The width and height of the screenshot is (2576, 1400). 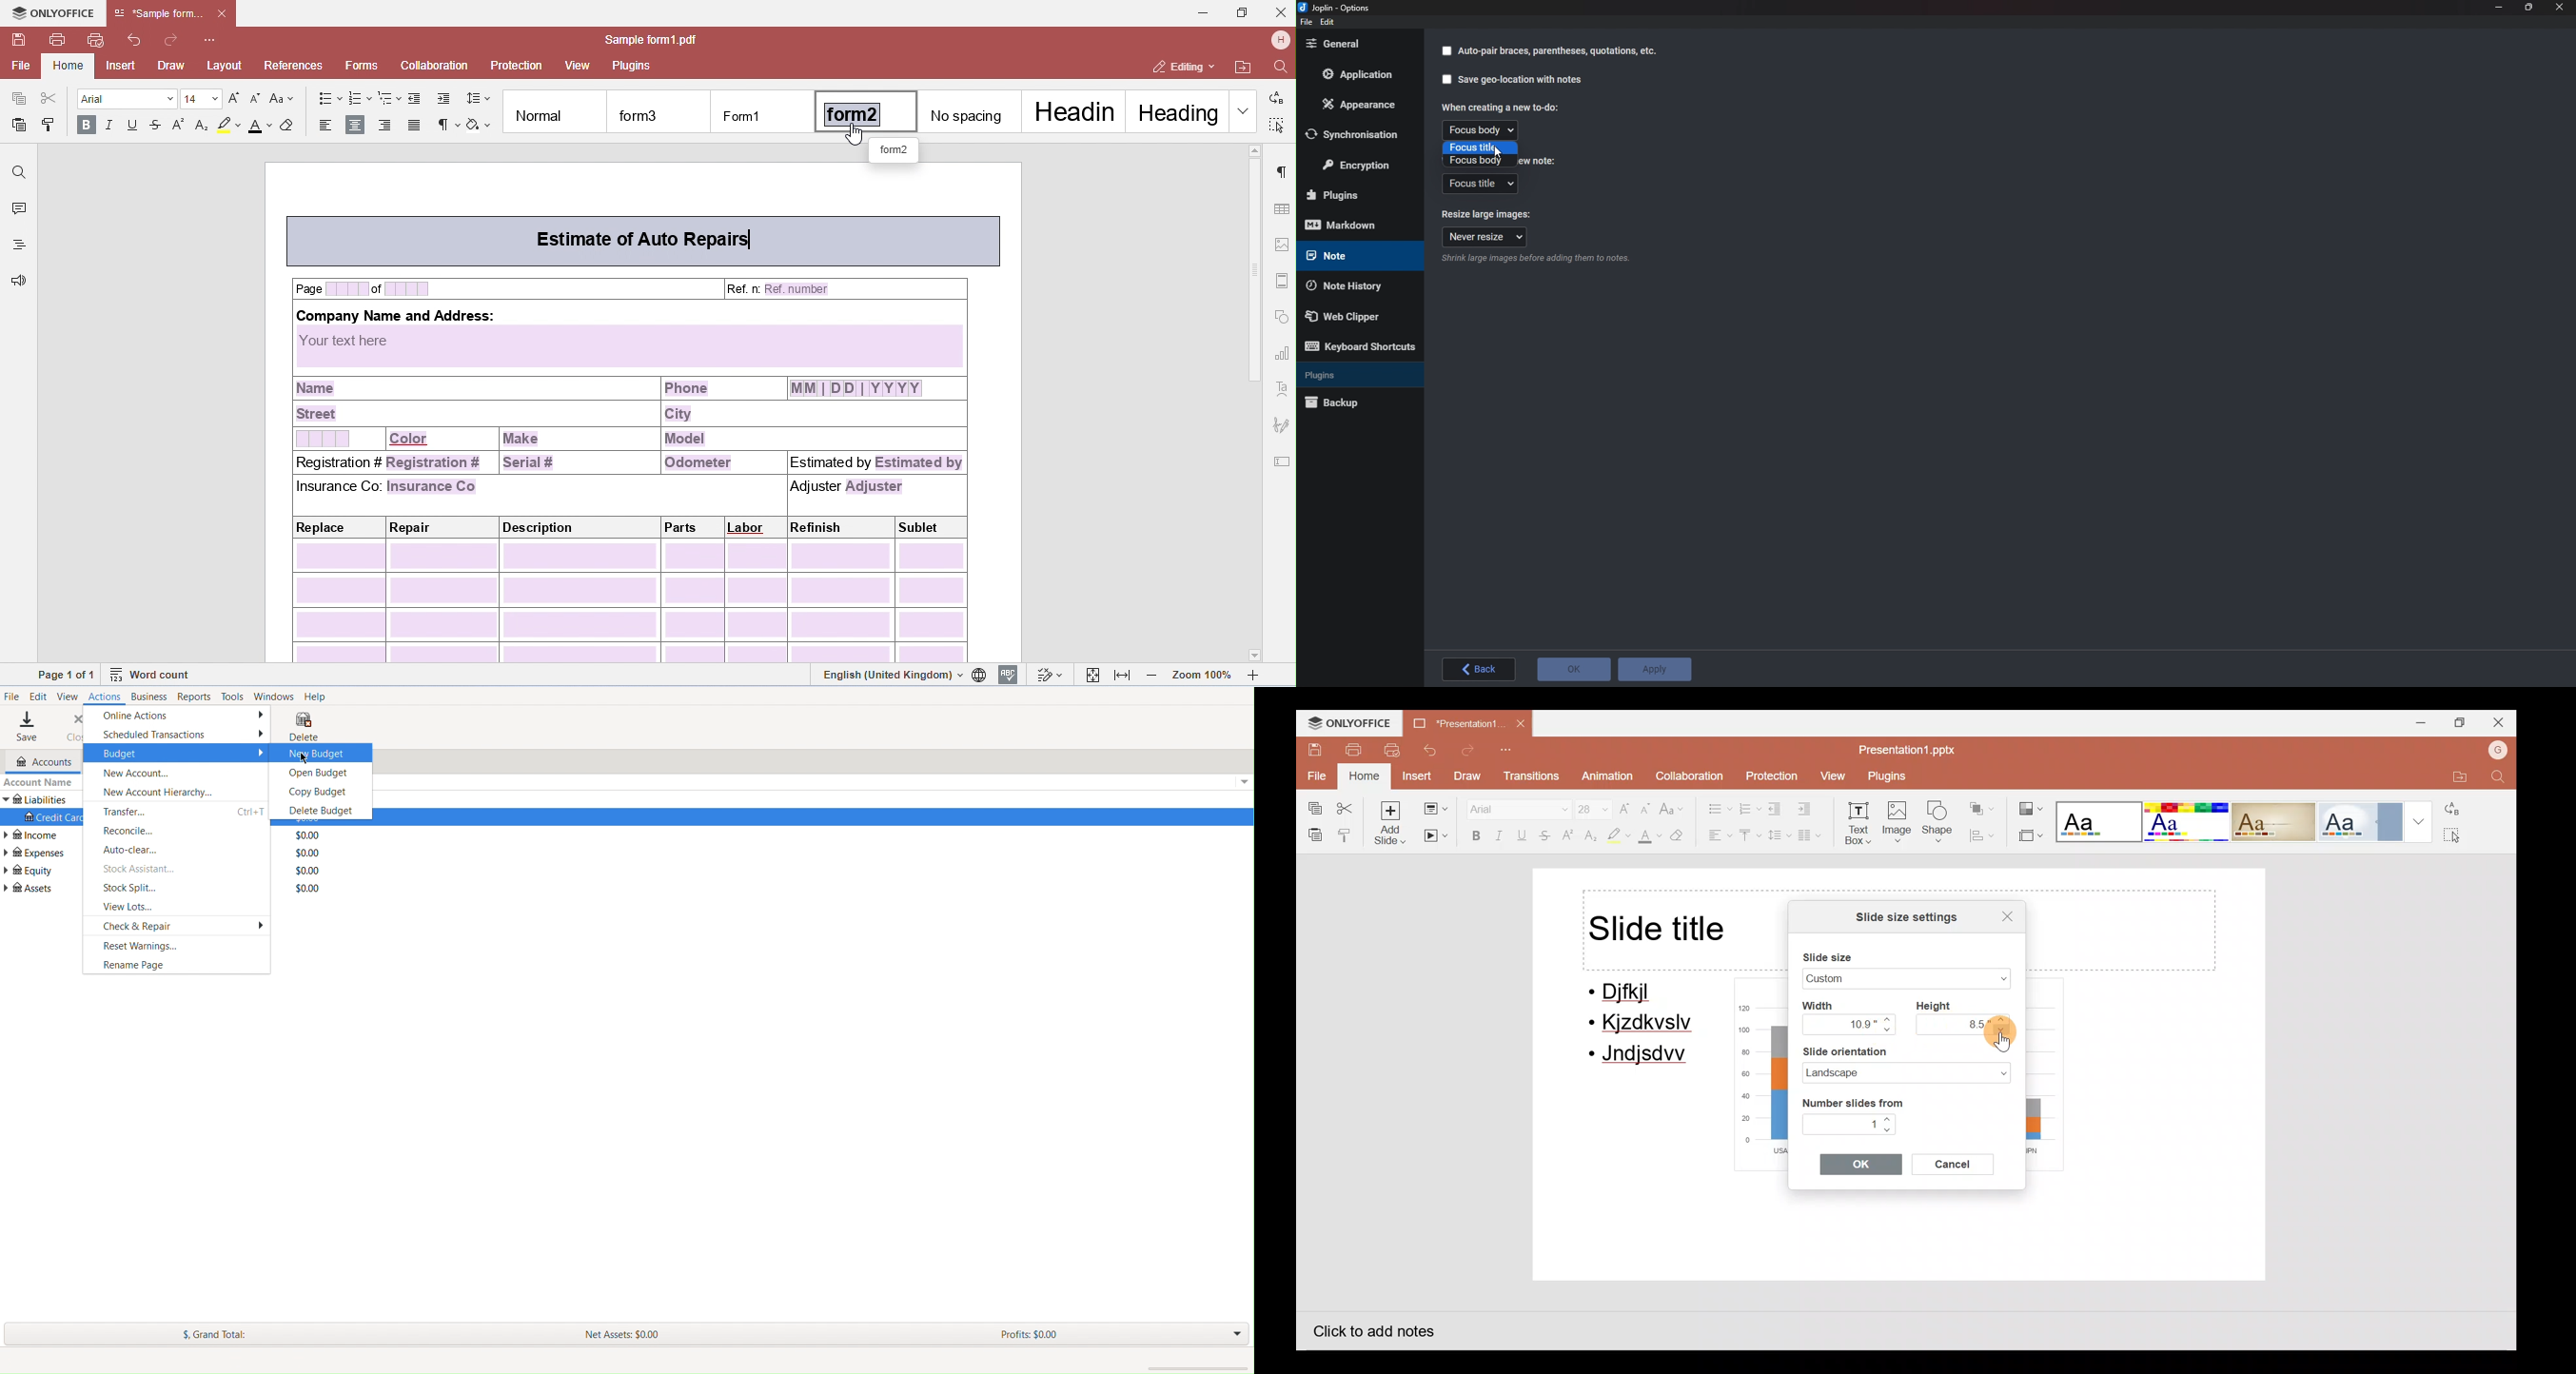 I want to click on Cancel, so click(x=1955, y=1165).